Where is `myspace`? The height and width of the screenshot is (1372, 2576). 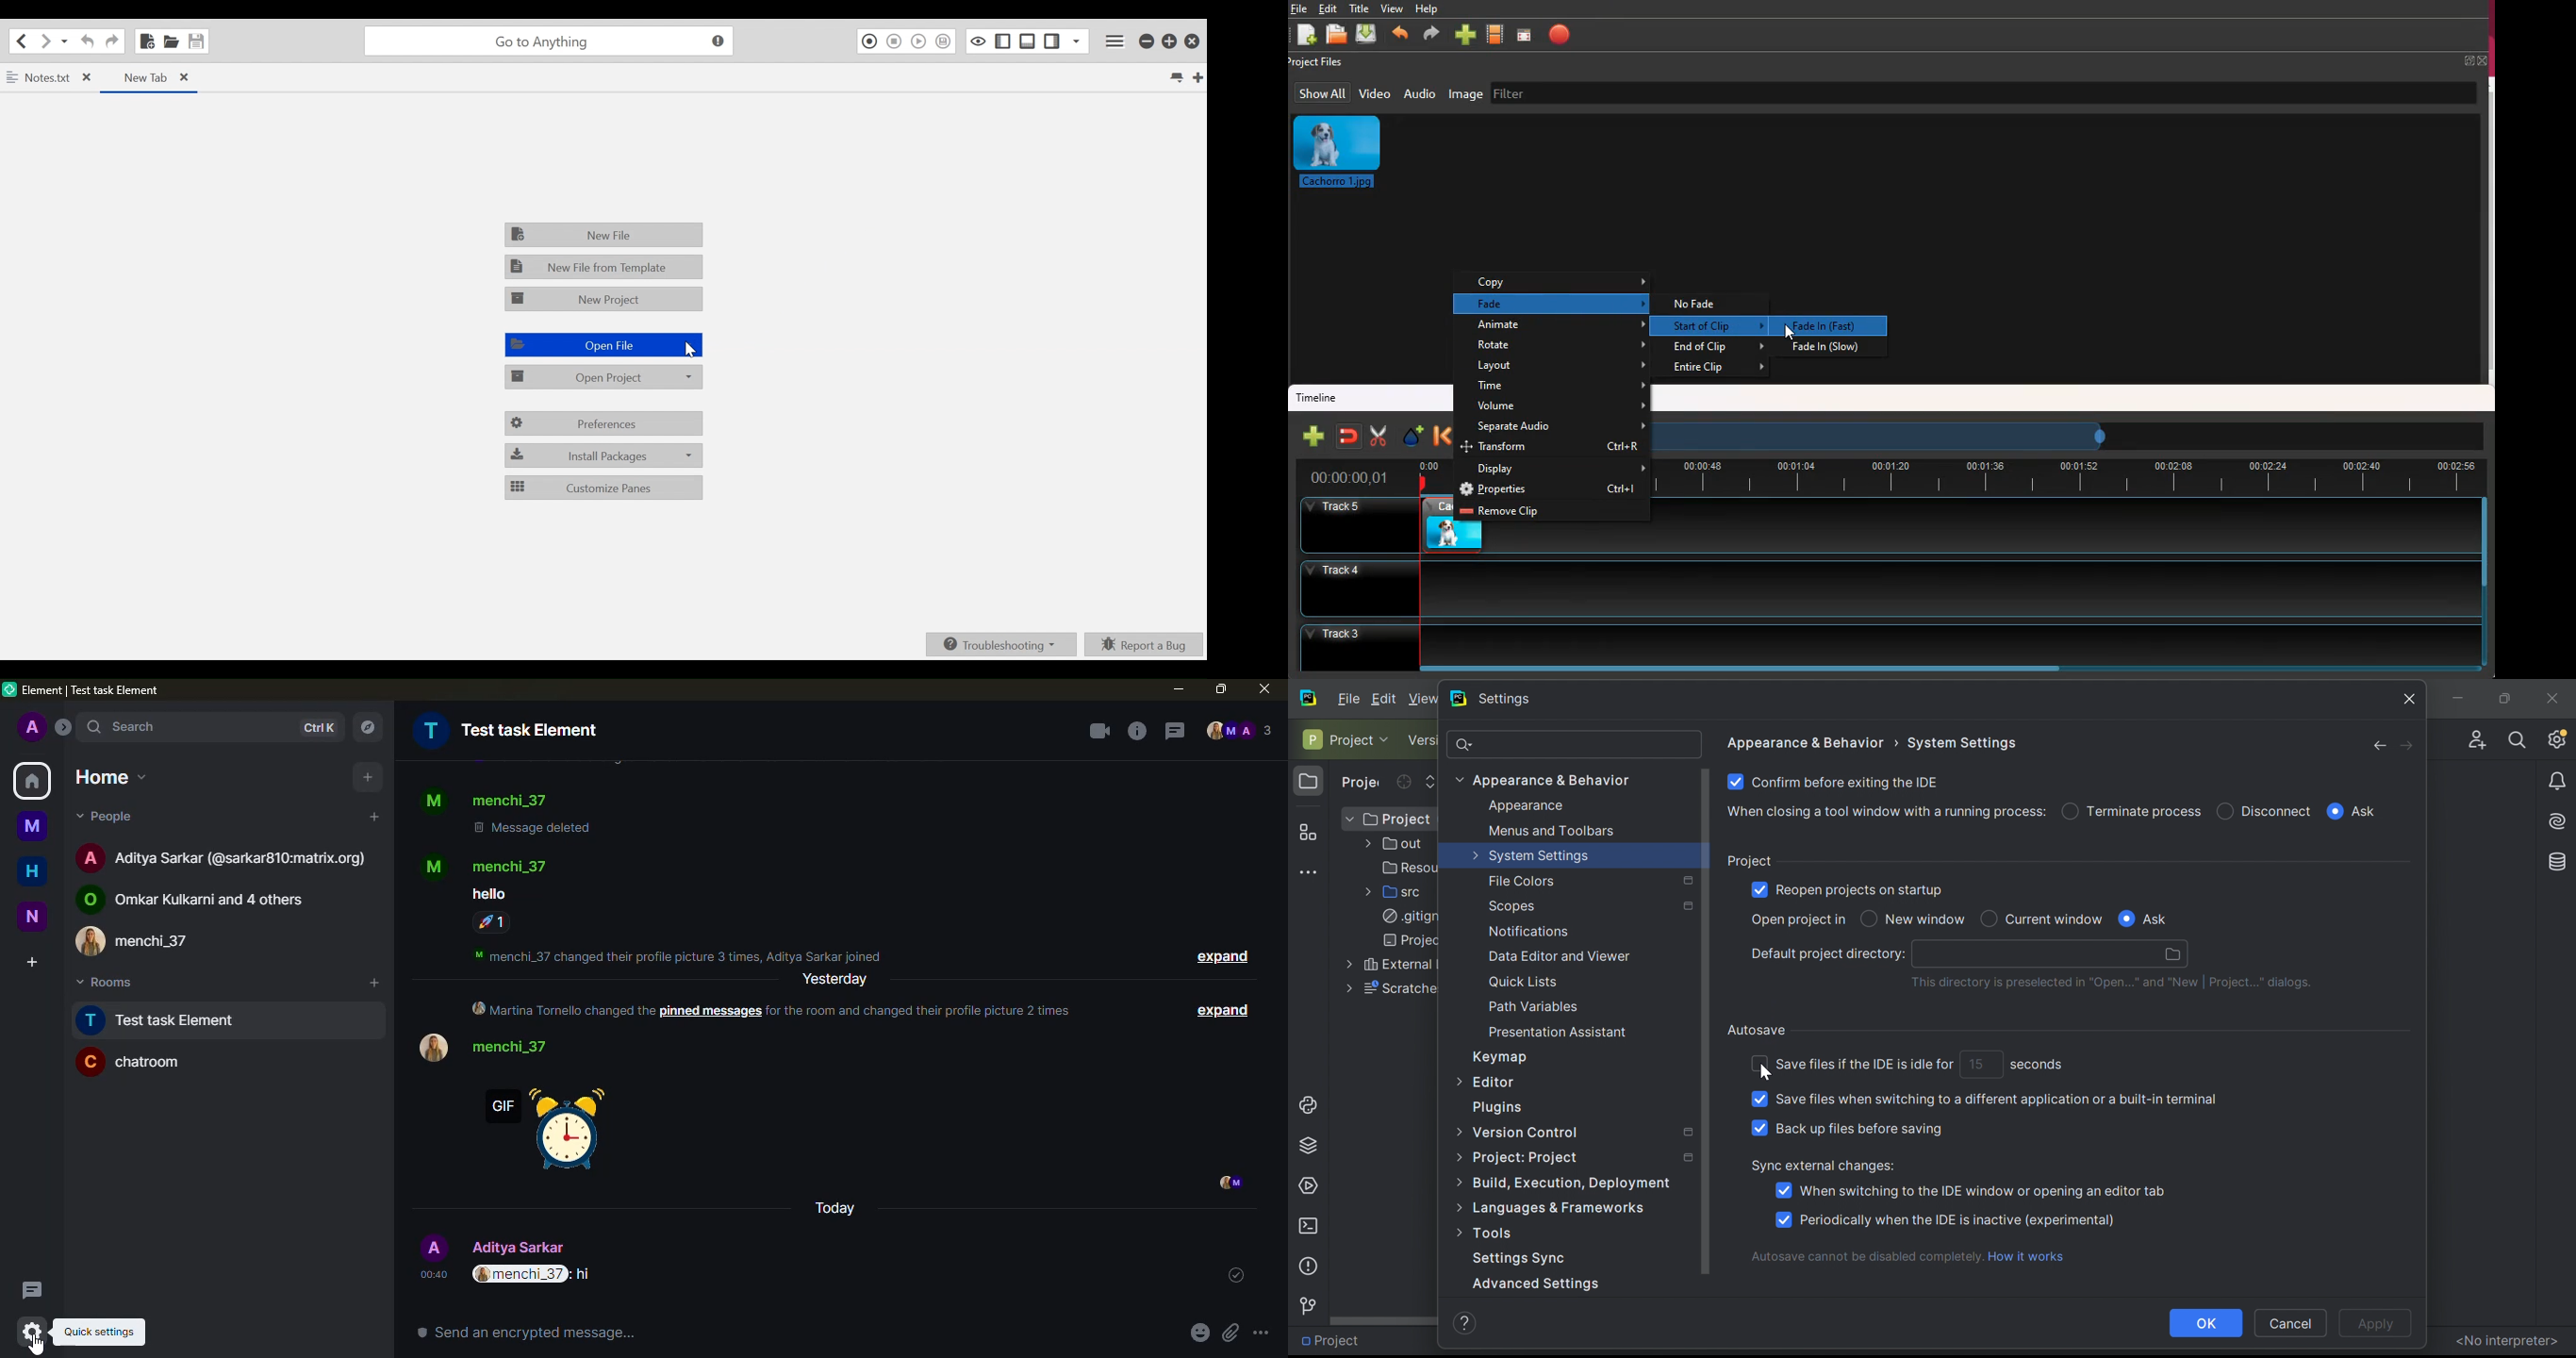
myspace is located at coordinates (33, 824).